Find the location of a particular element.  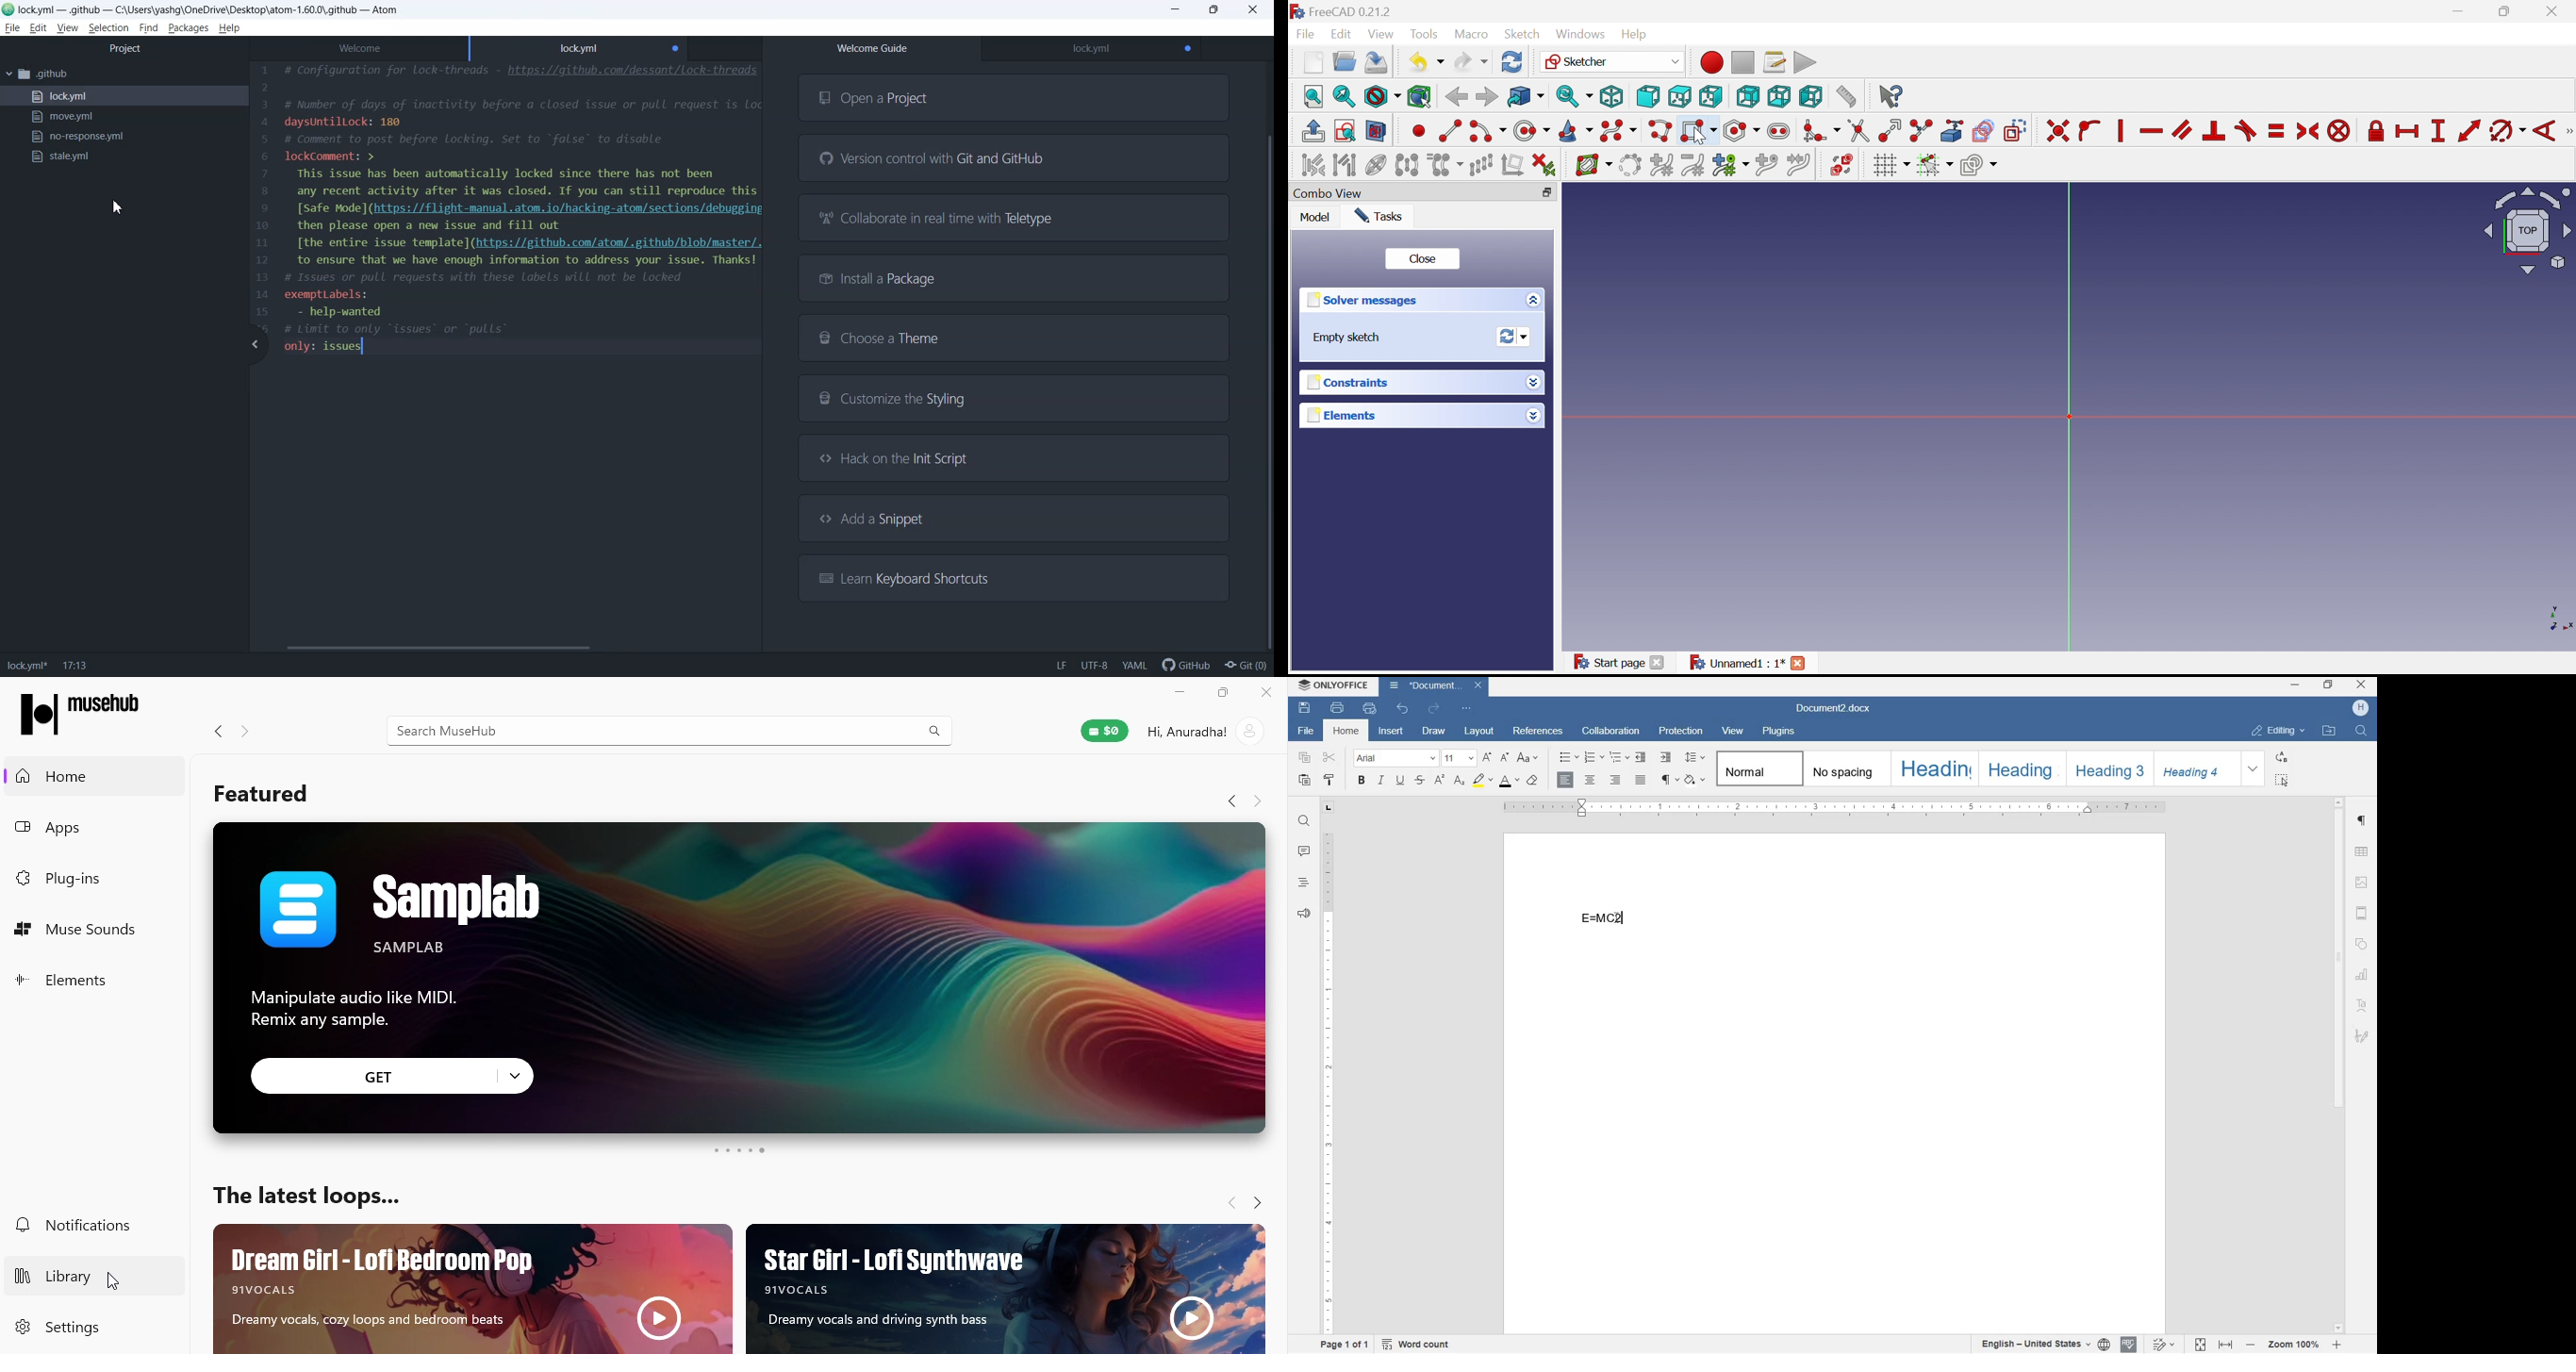

Heading 2 is located at coordinates (2020, 769).